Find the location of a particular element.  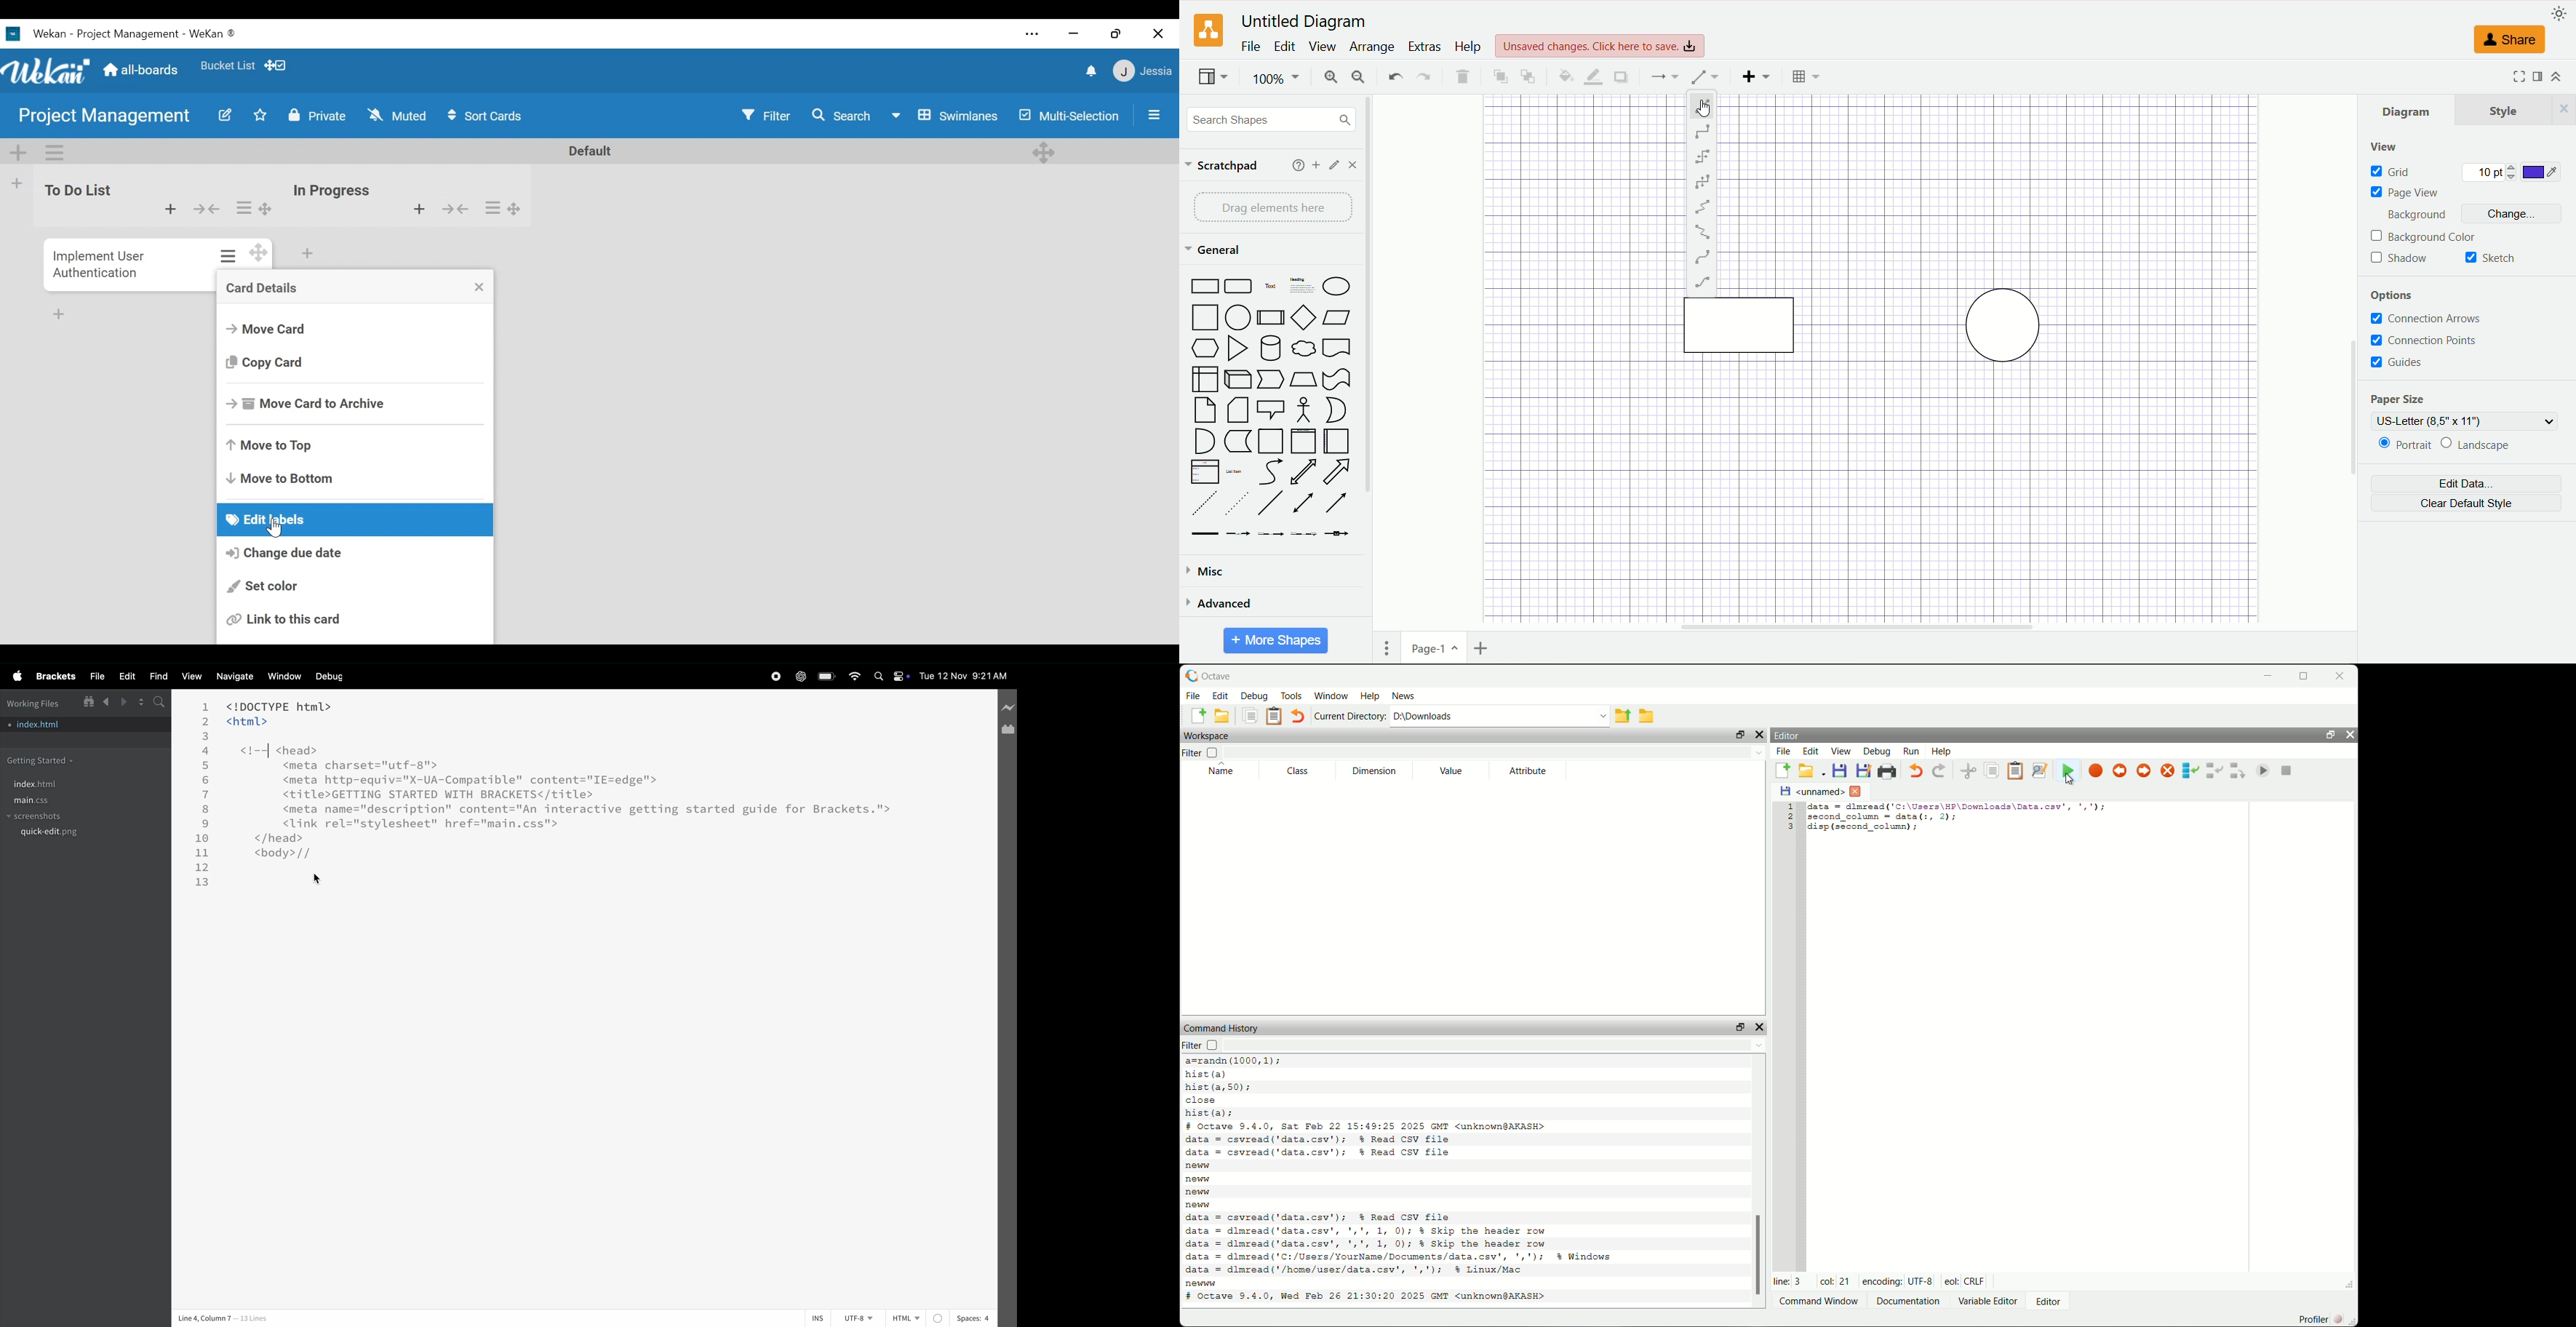

Page is located at coordinates (1205, 410).